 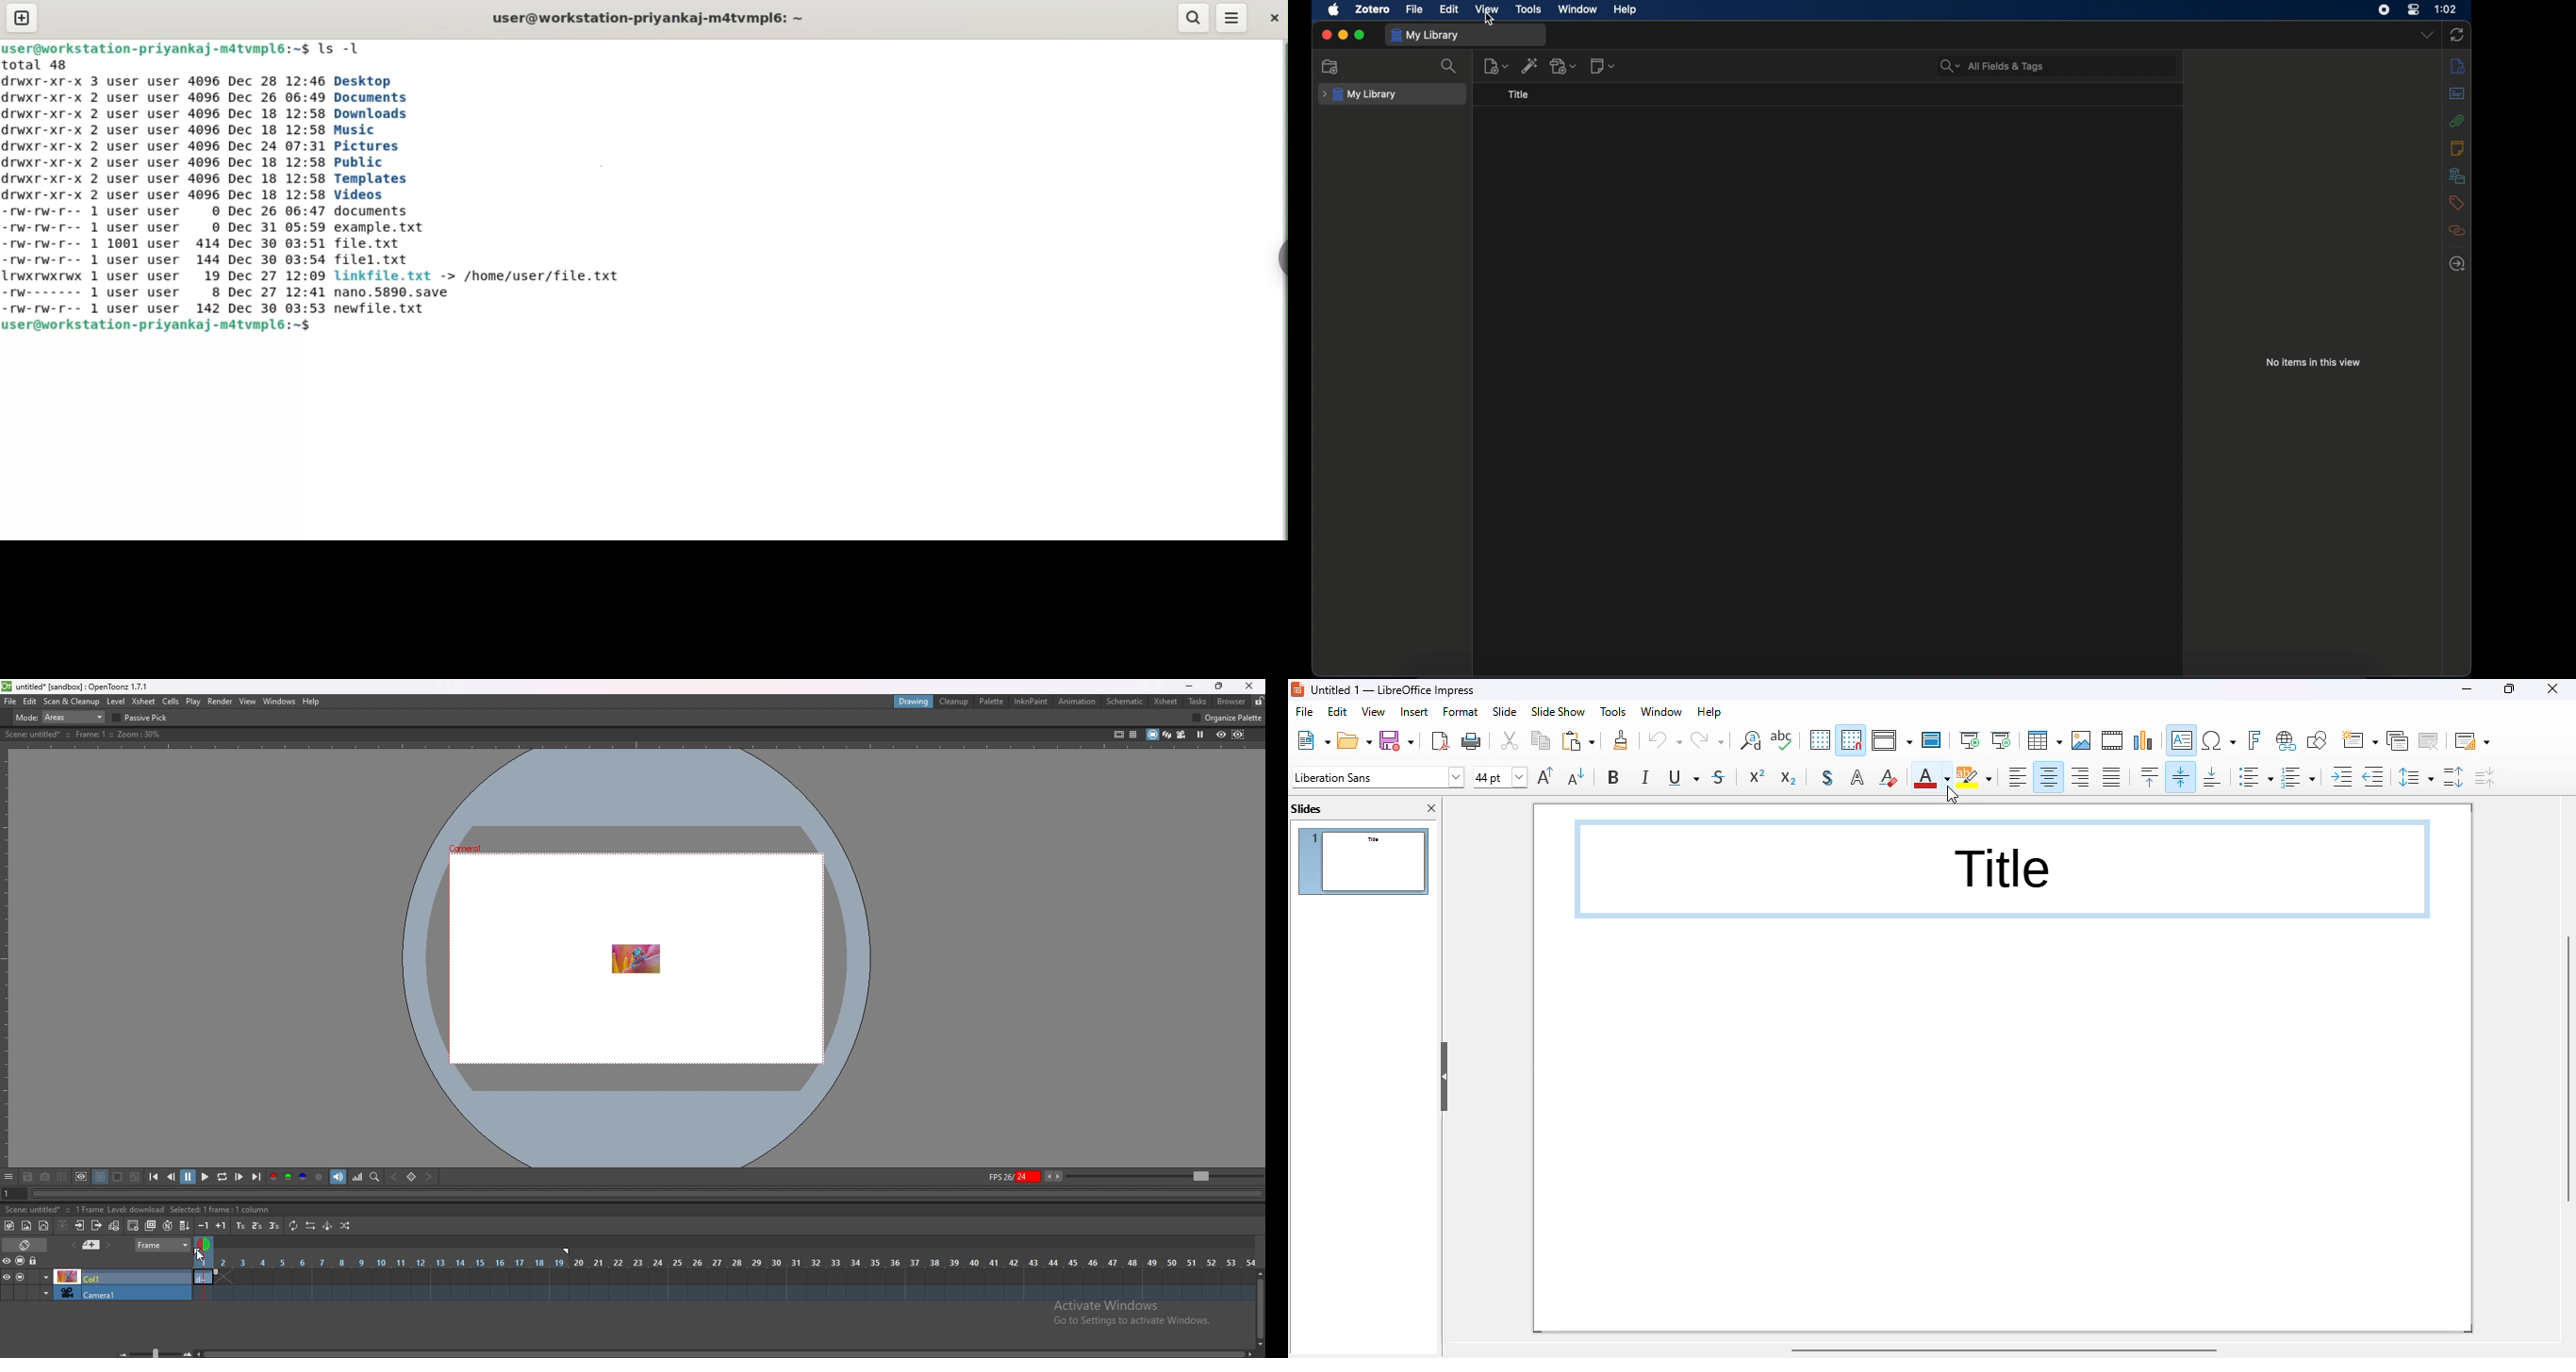 What do you see at coordinates (303, 1177) in the screenshot?
I see `blue channel` at bounding box center [303, 1177].